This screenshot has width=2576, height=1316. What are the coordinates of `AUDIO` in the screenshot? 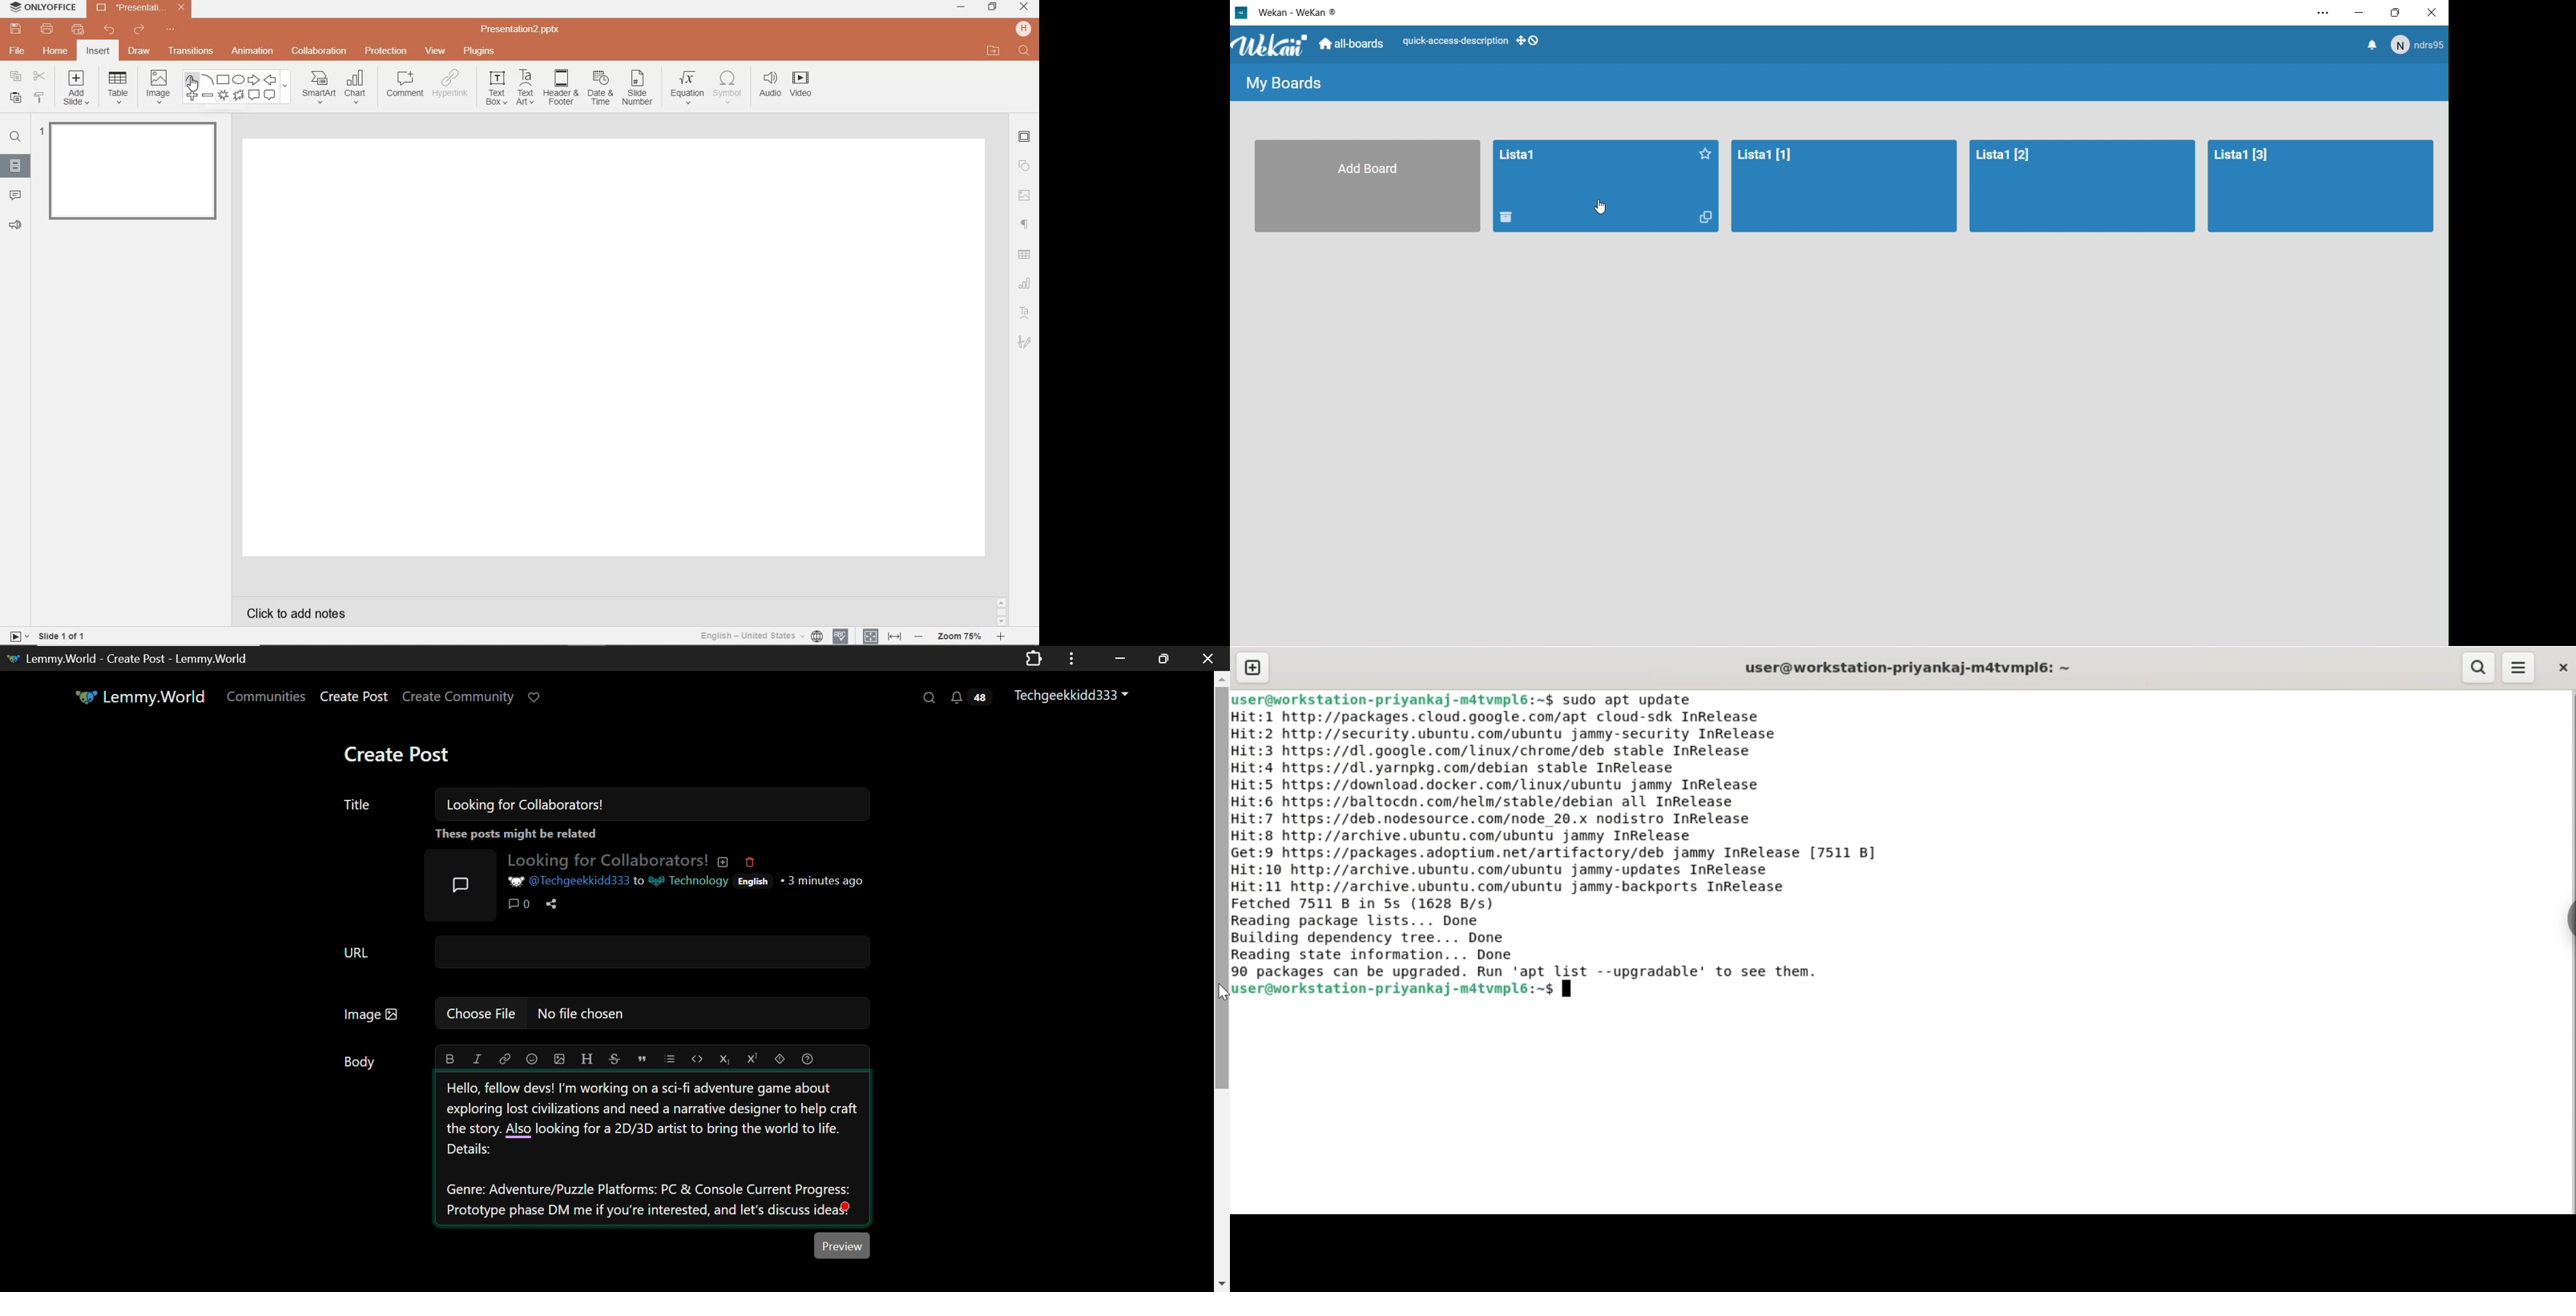 It's located at (771, 85).